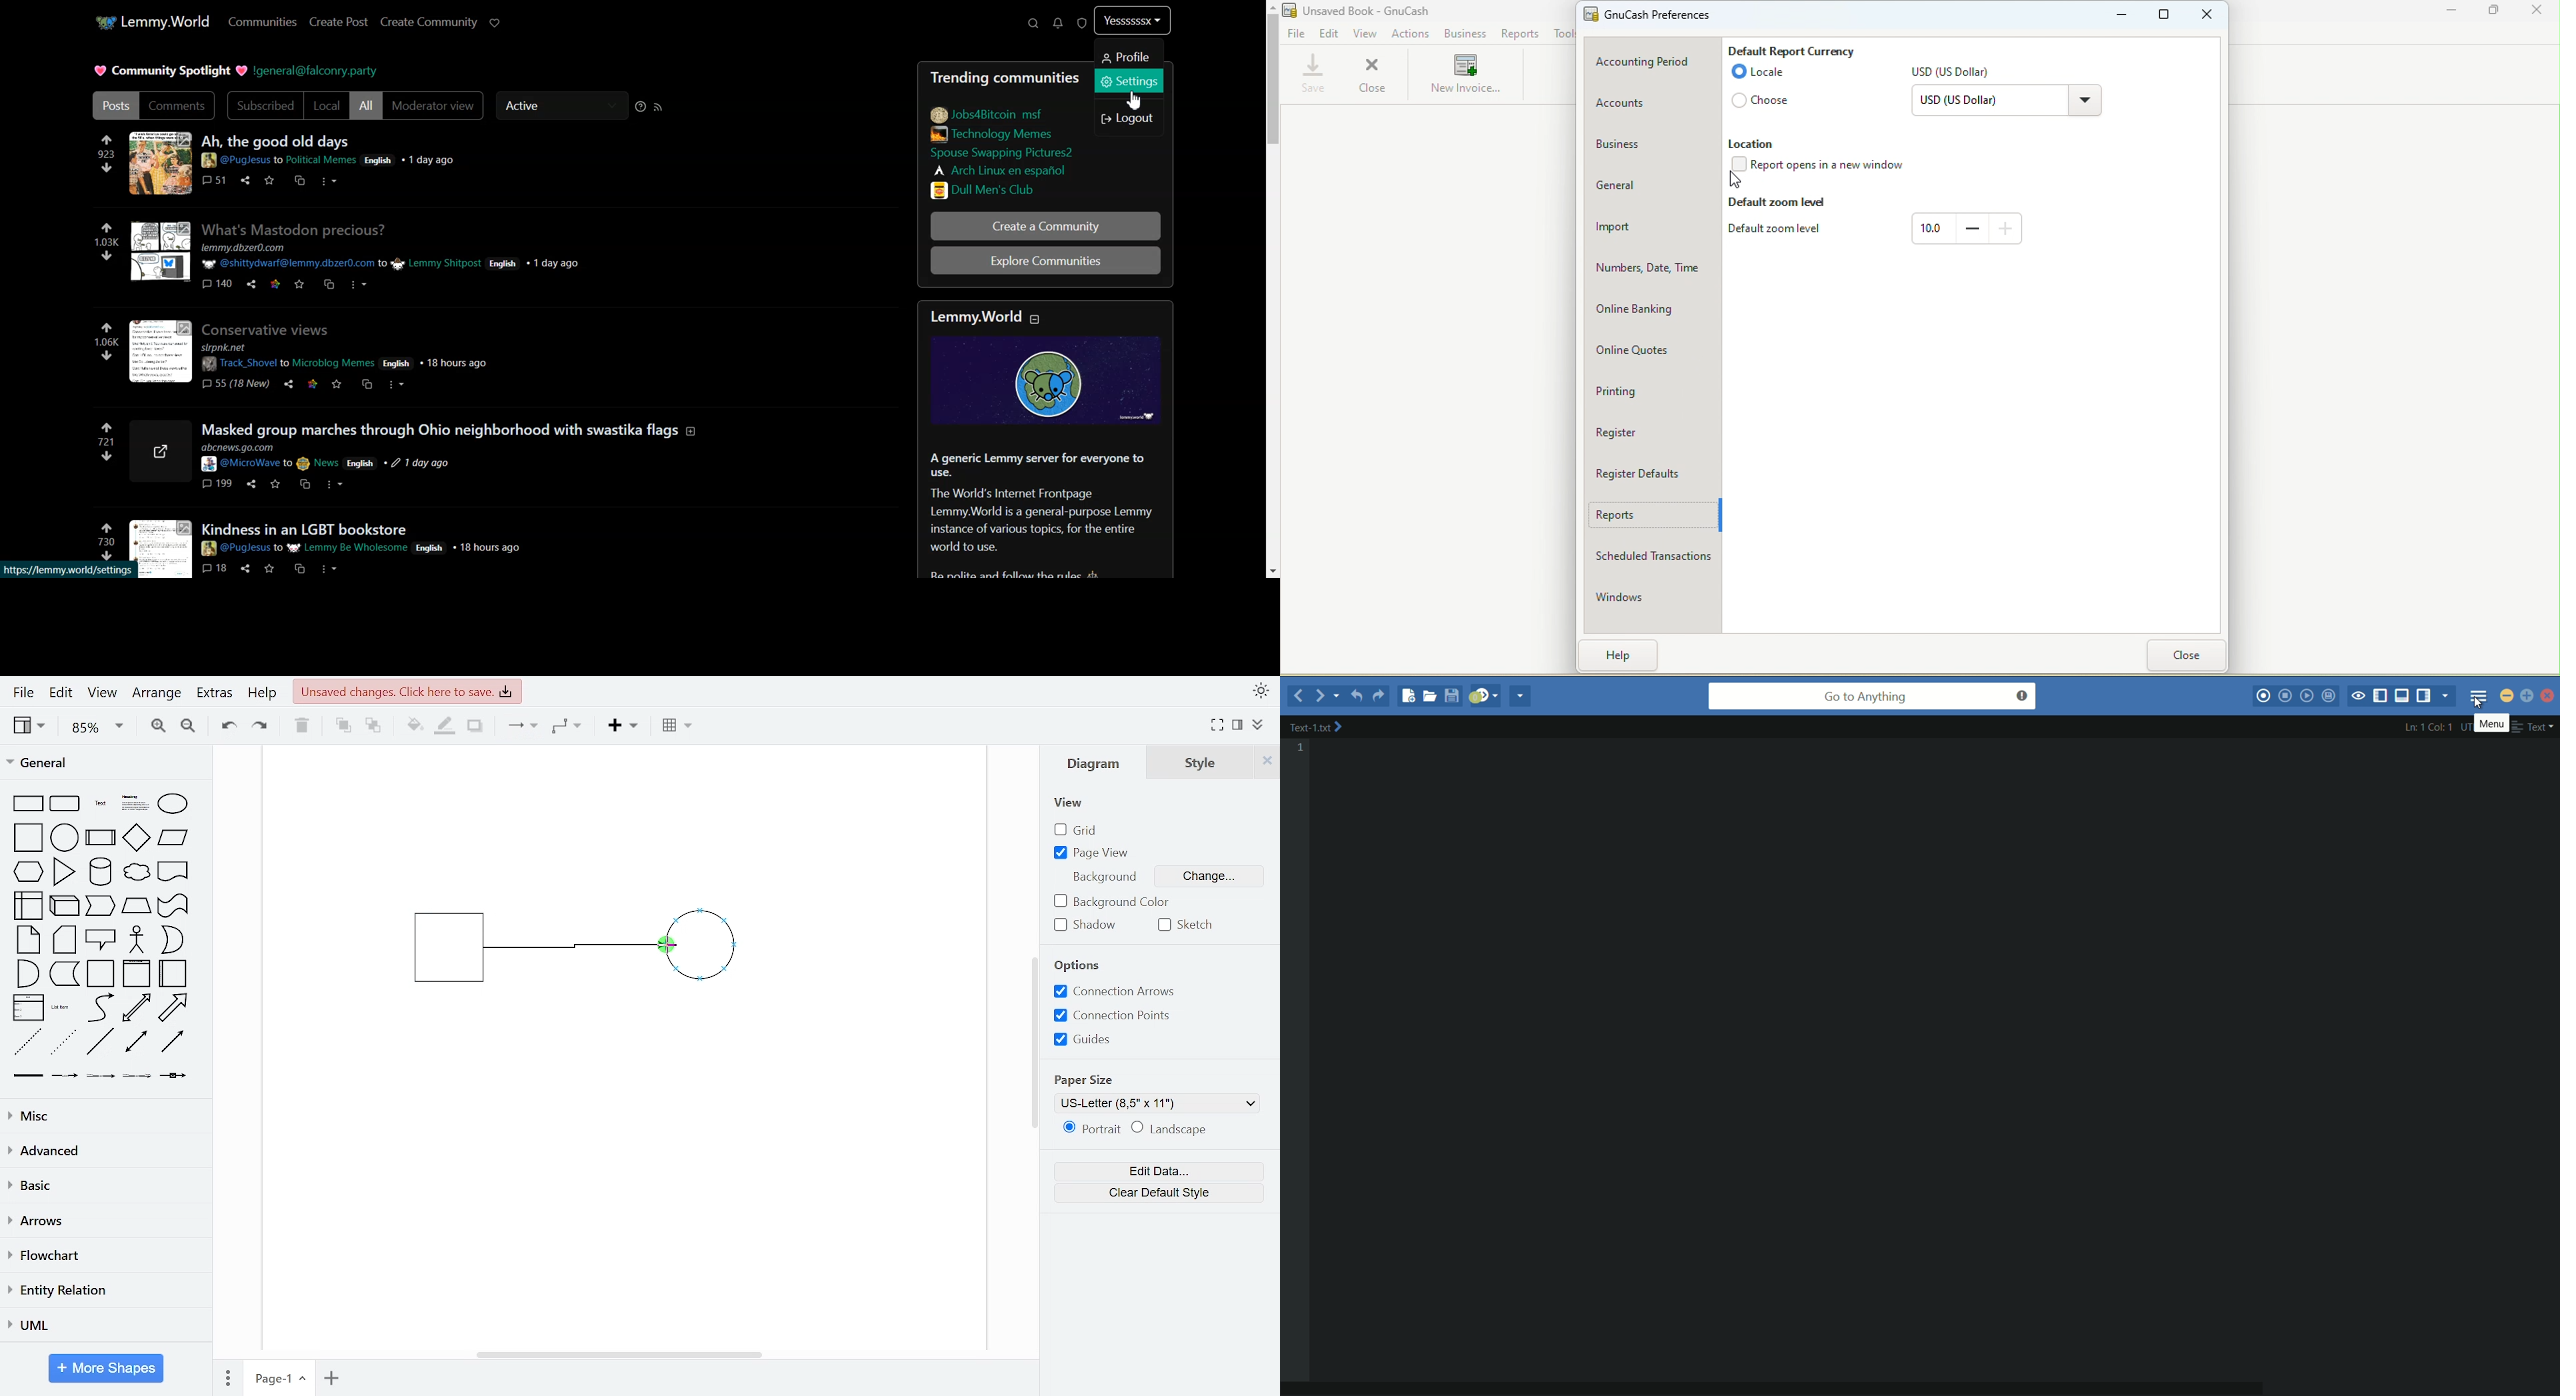  I want to click on comments, so click(233, 383).